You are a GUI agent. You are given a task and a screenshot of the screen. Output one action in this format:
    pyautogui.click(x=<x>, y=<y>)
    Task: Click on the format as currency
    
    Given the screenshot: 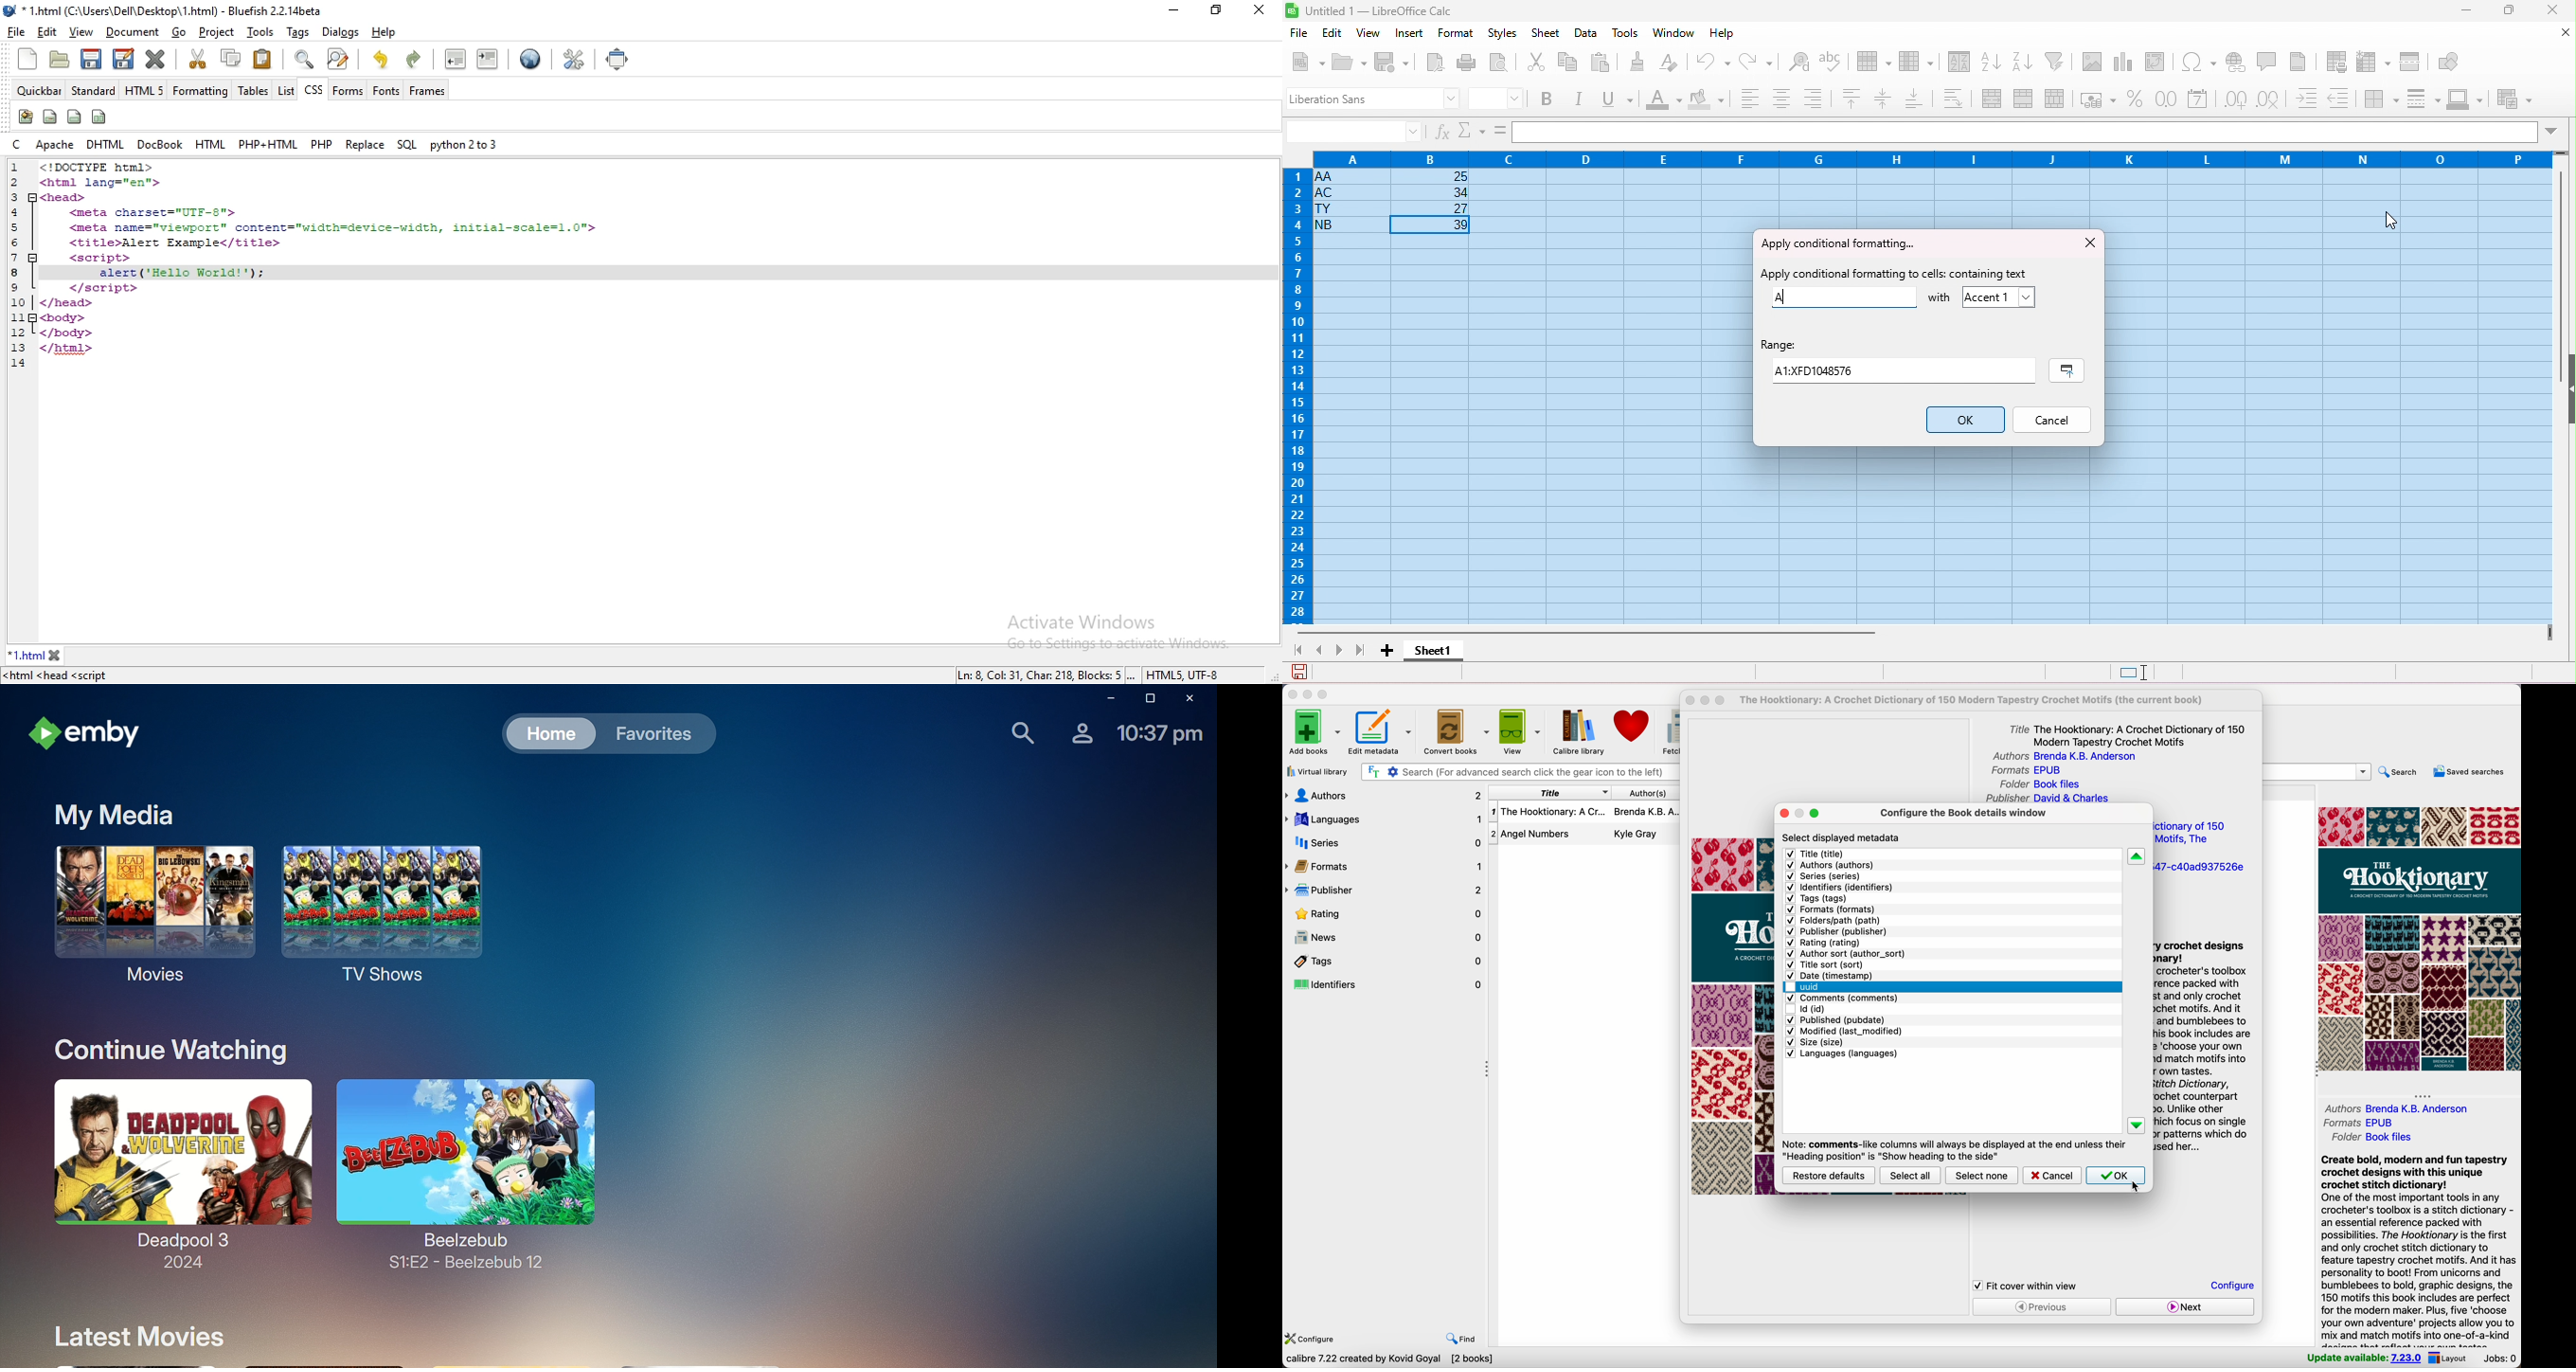 What is the action you would take?
    pyautogui.click(x=2098, y=99)
    